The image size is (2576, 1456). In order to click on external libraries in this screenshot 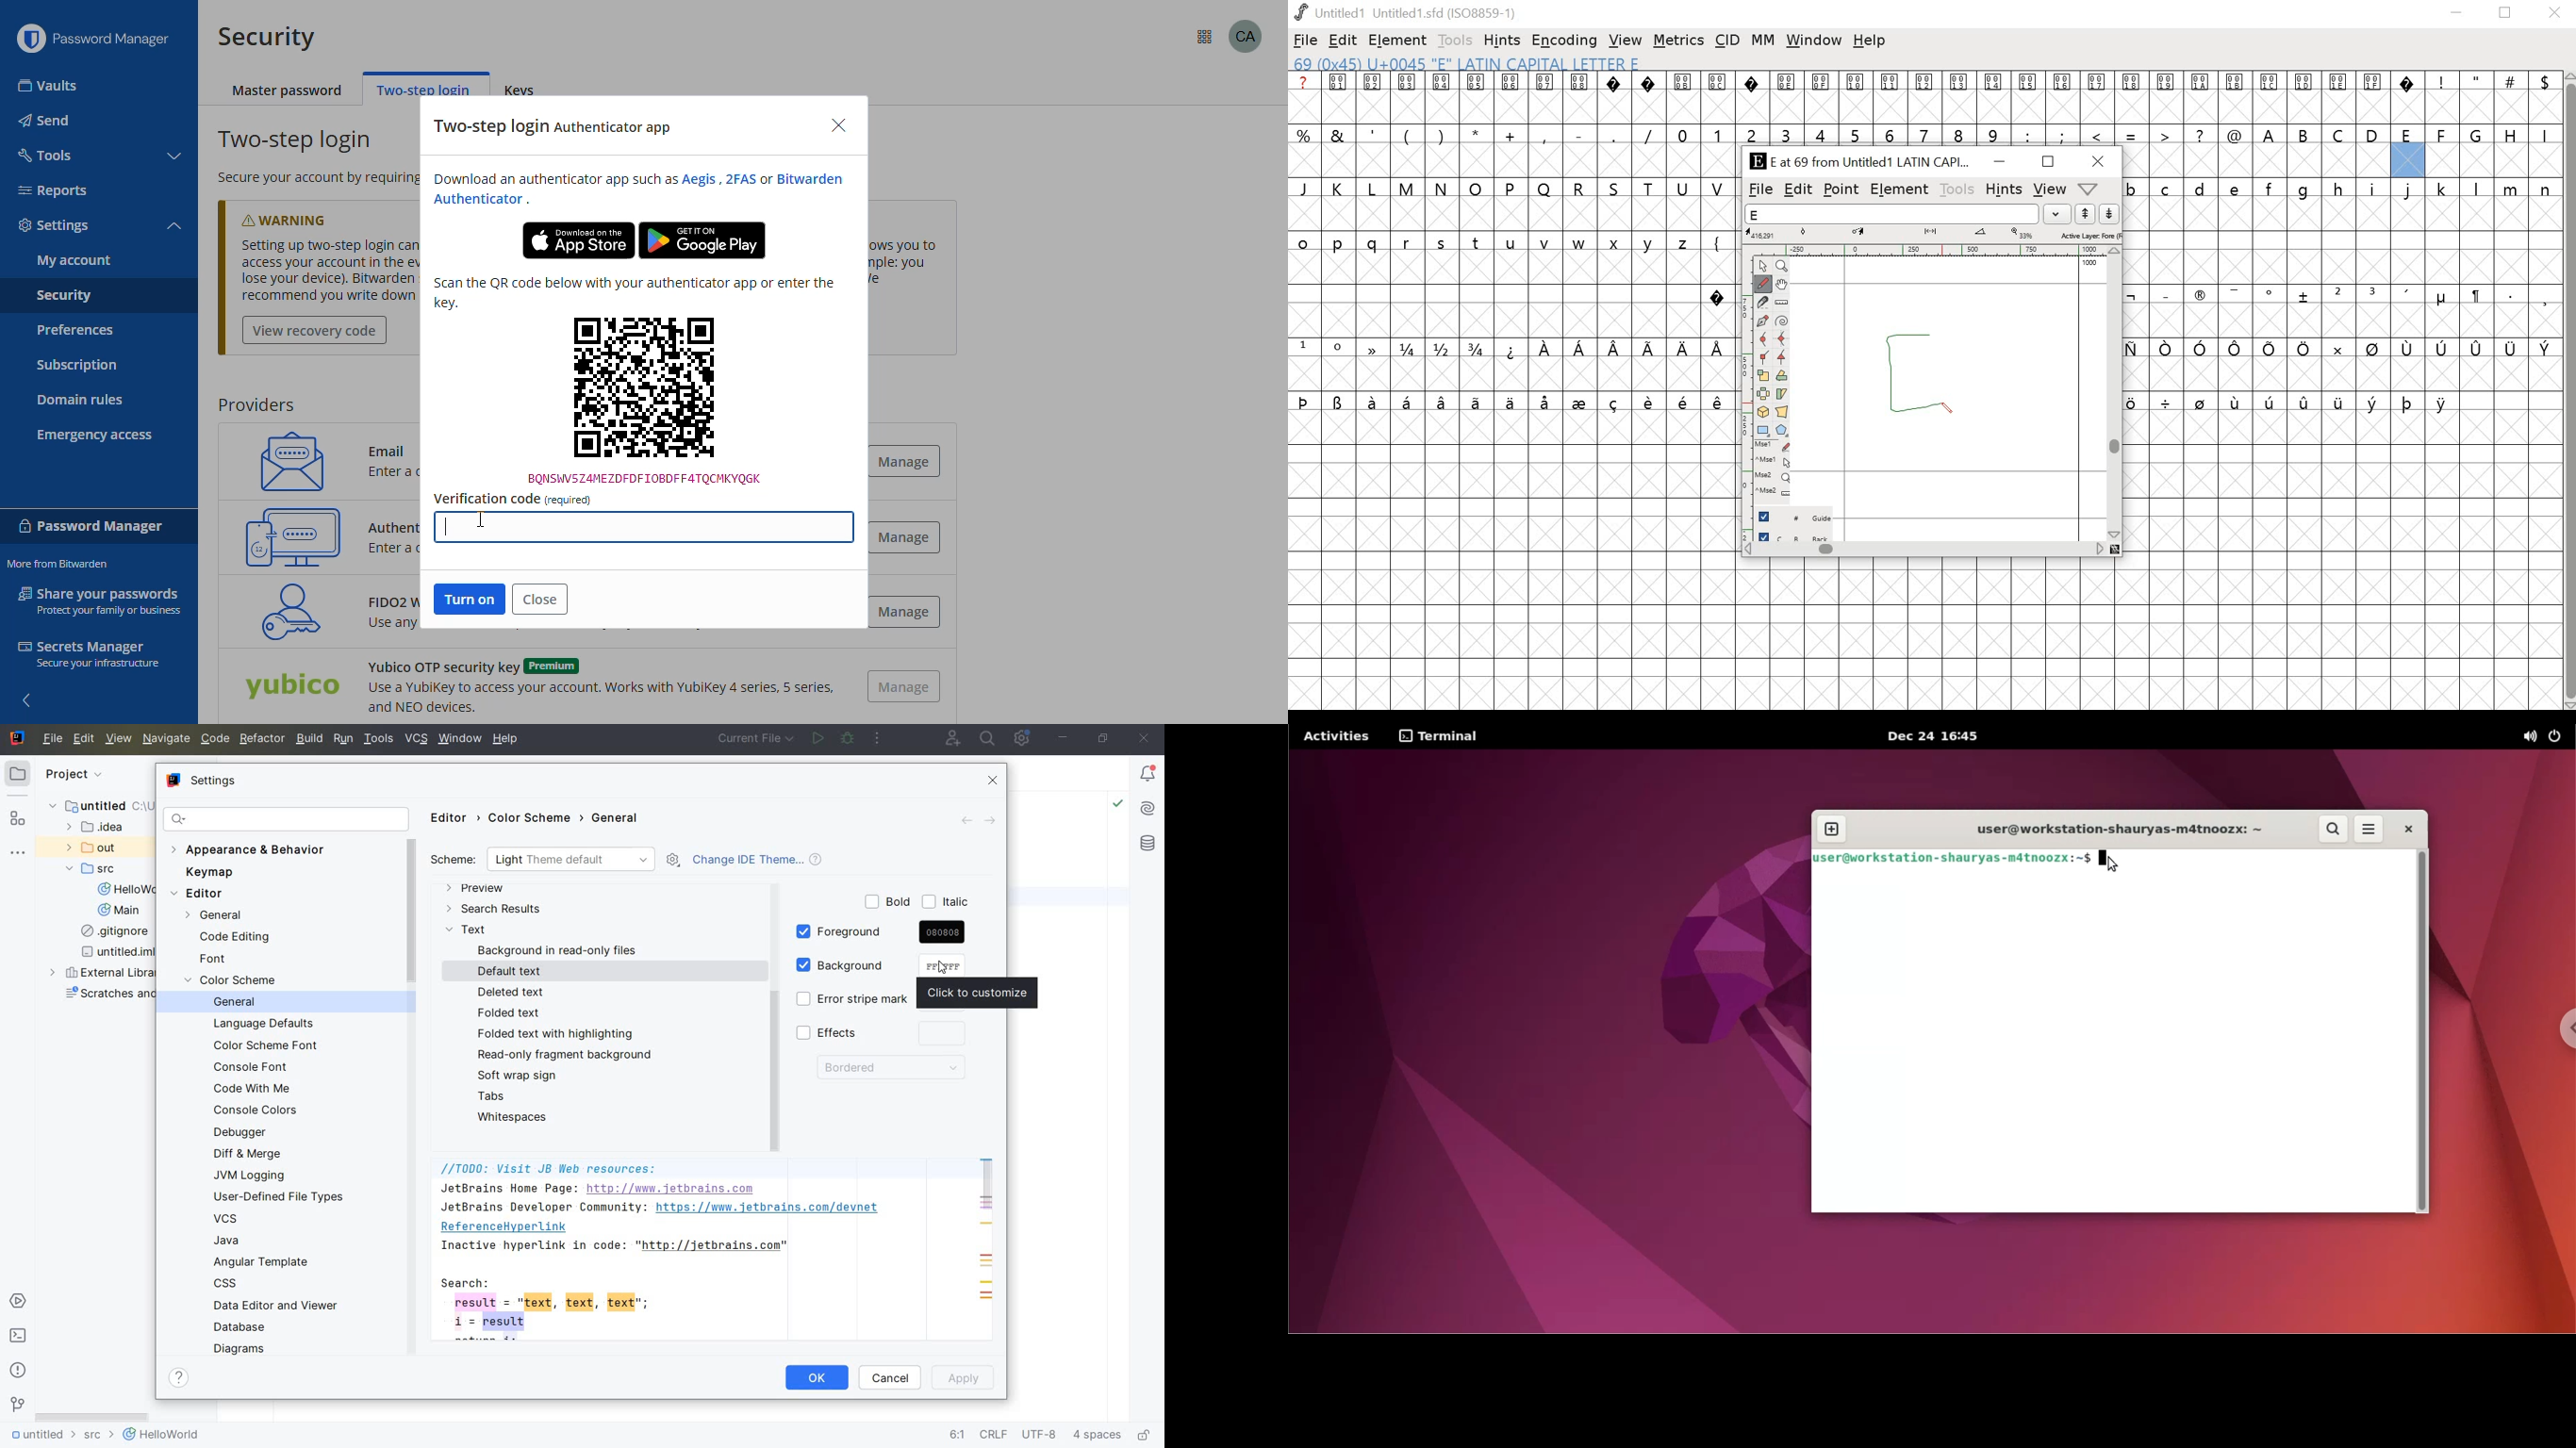, I will do `click(105, 973)`.